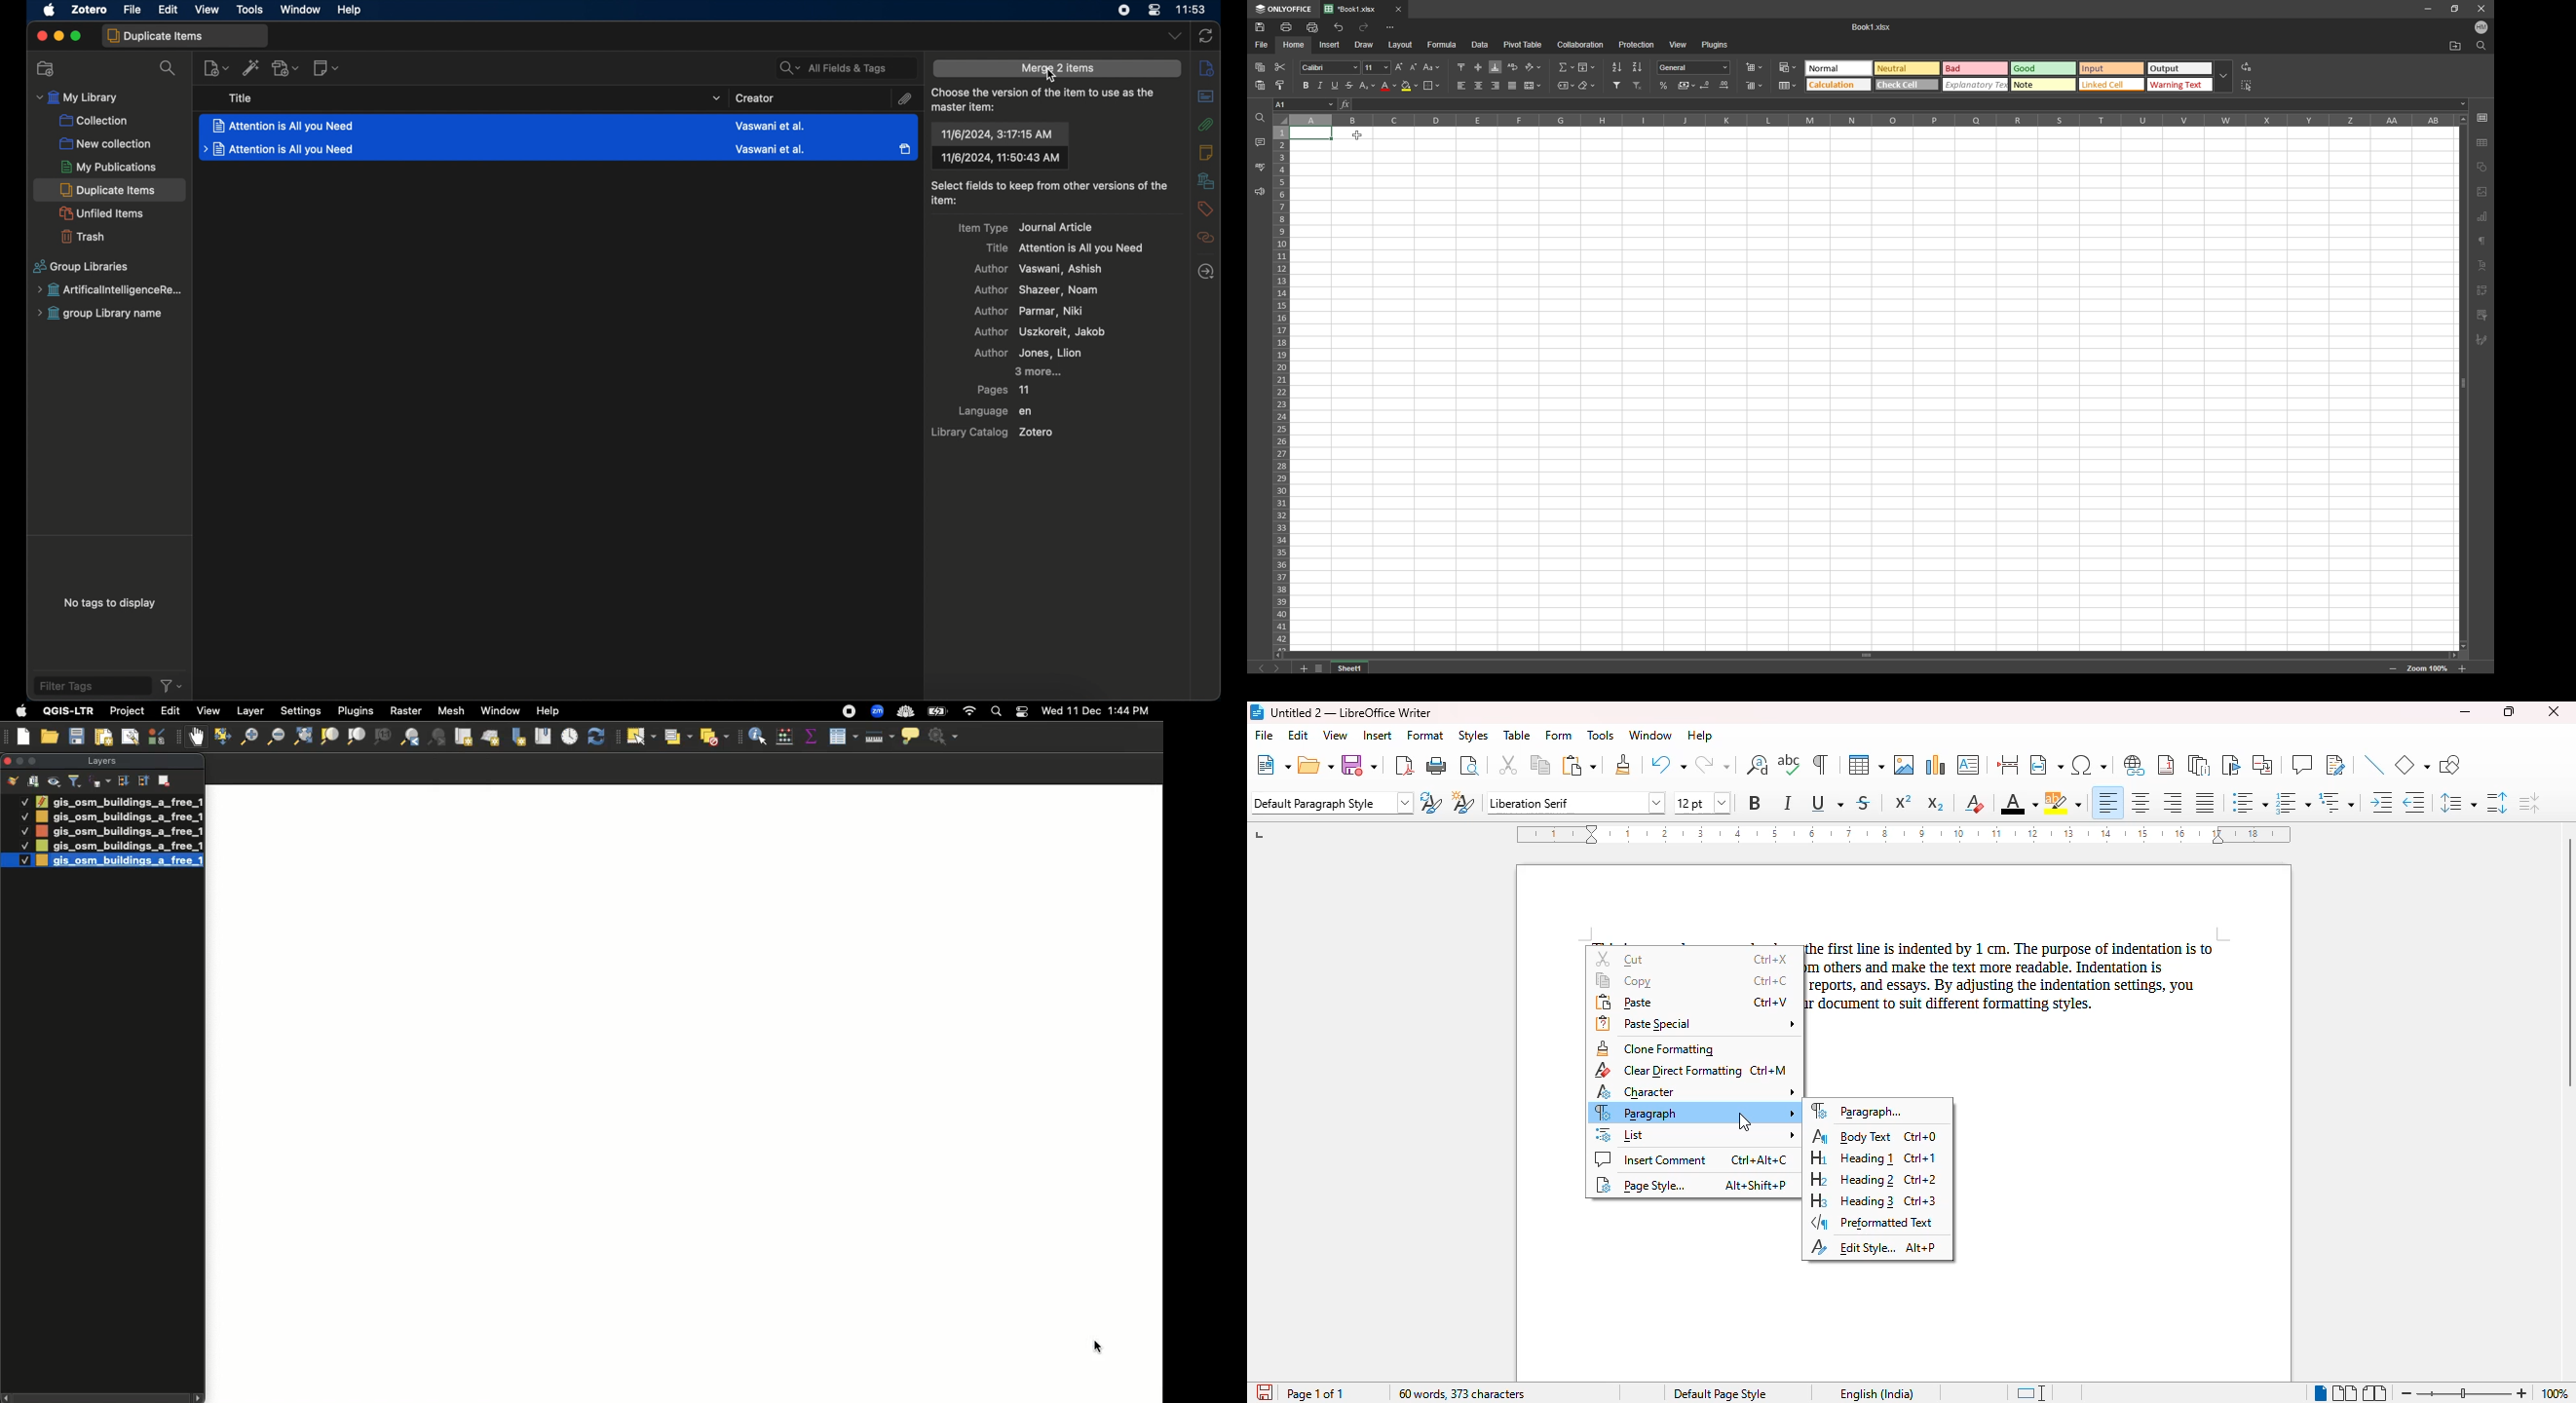  What do you see at coordinates (118, 846) in the screenshot?
I see `gis_osm_buildings_a_free_1` at bounding box center [118, 846].